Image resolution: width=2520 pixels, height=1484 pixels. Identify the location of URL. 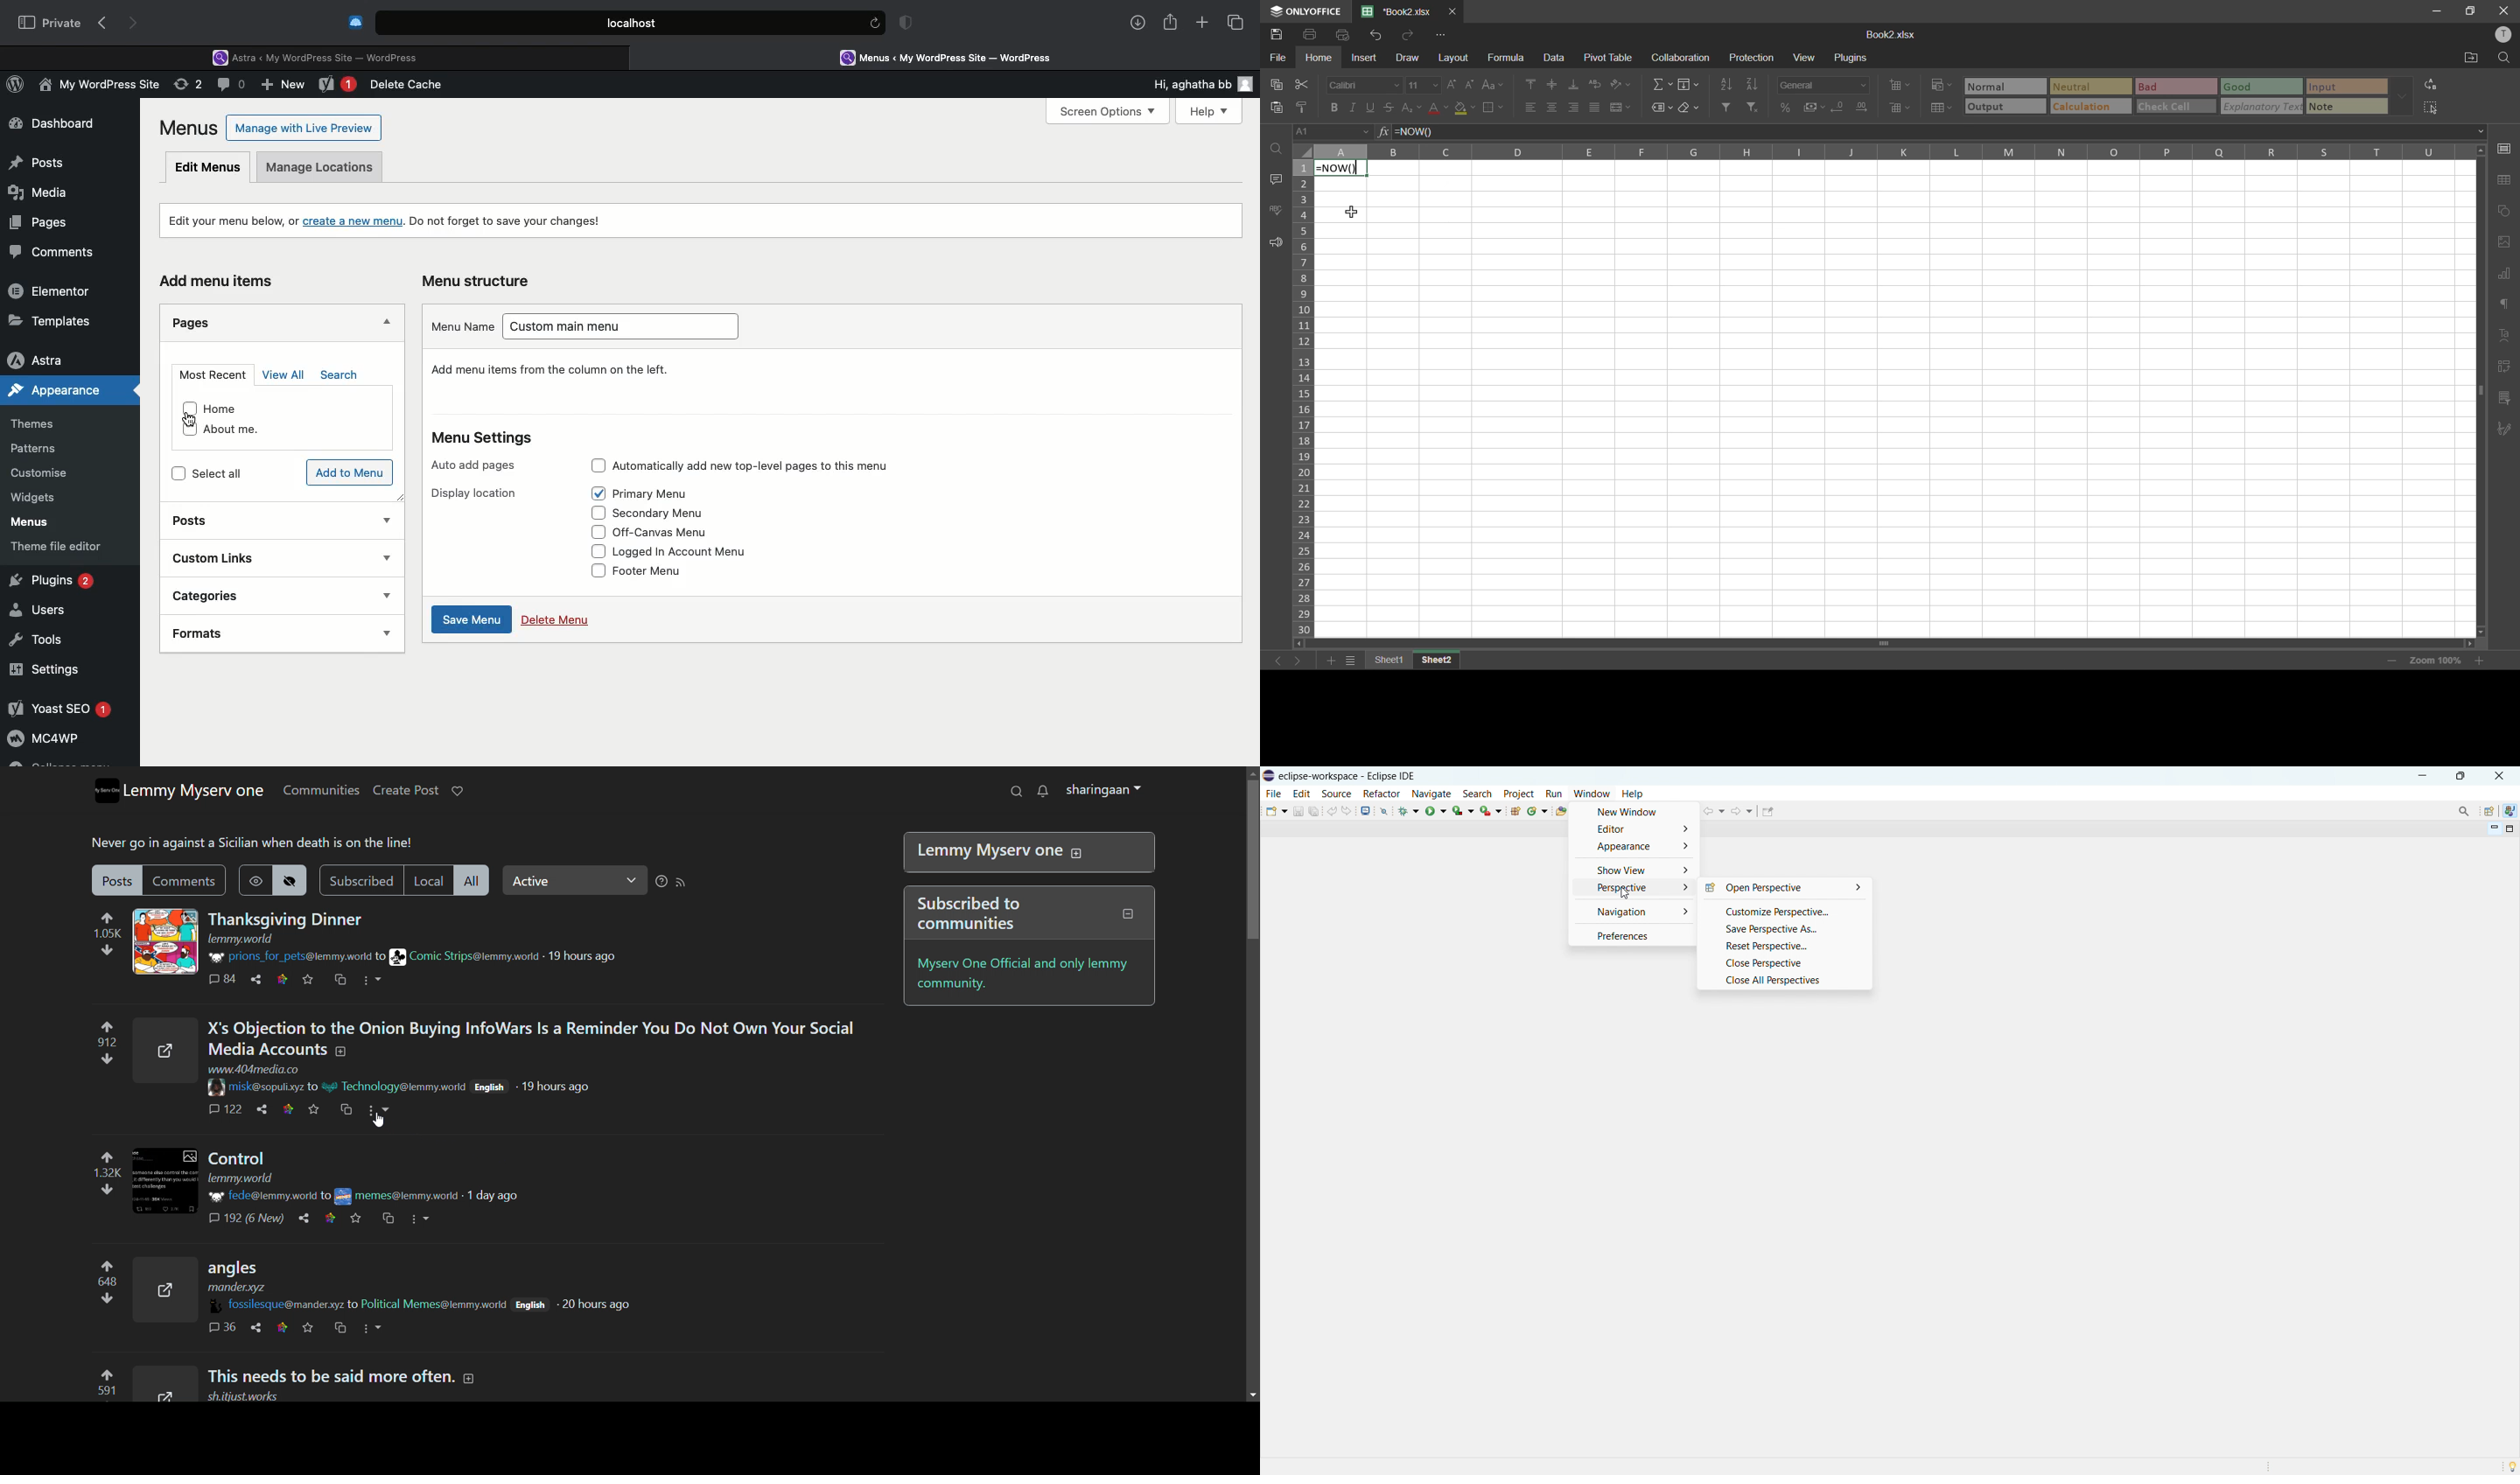
(259, 1070).